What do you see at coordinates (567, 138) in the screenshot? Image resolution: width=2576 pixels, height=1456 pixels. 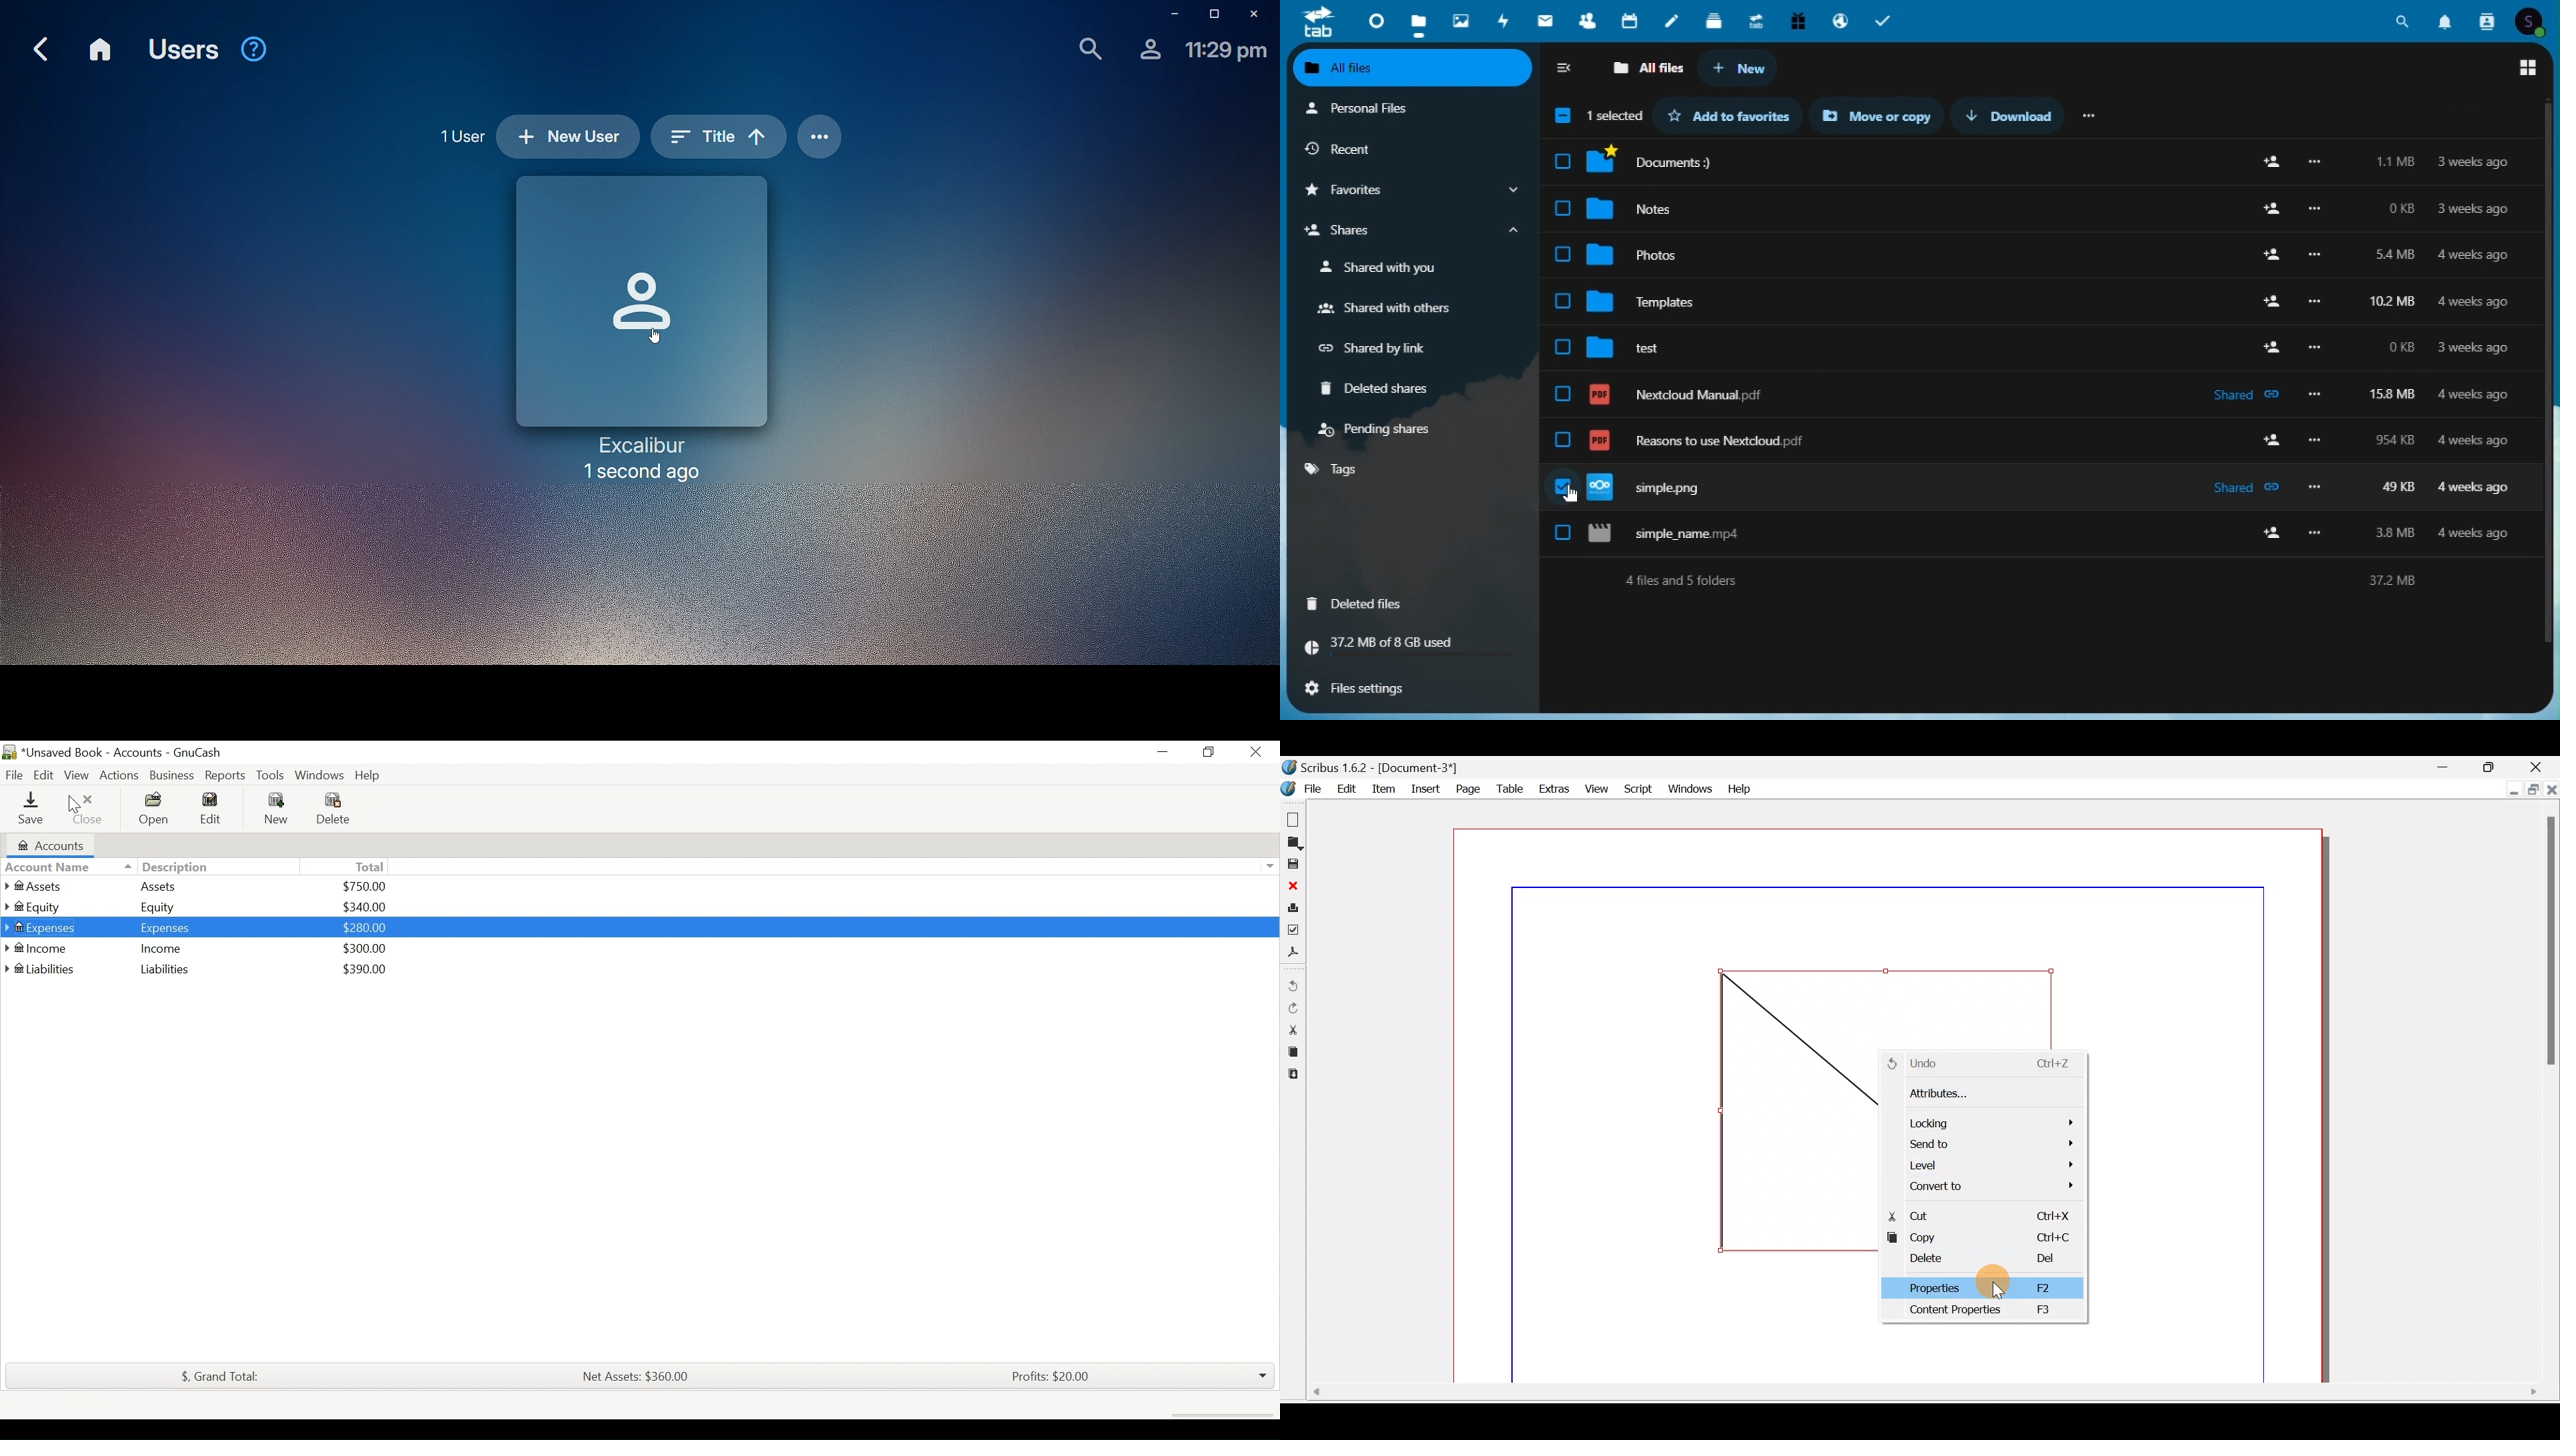 I see `New User` at bounding box center [567, 138].